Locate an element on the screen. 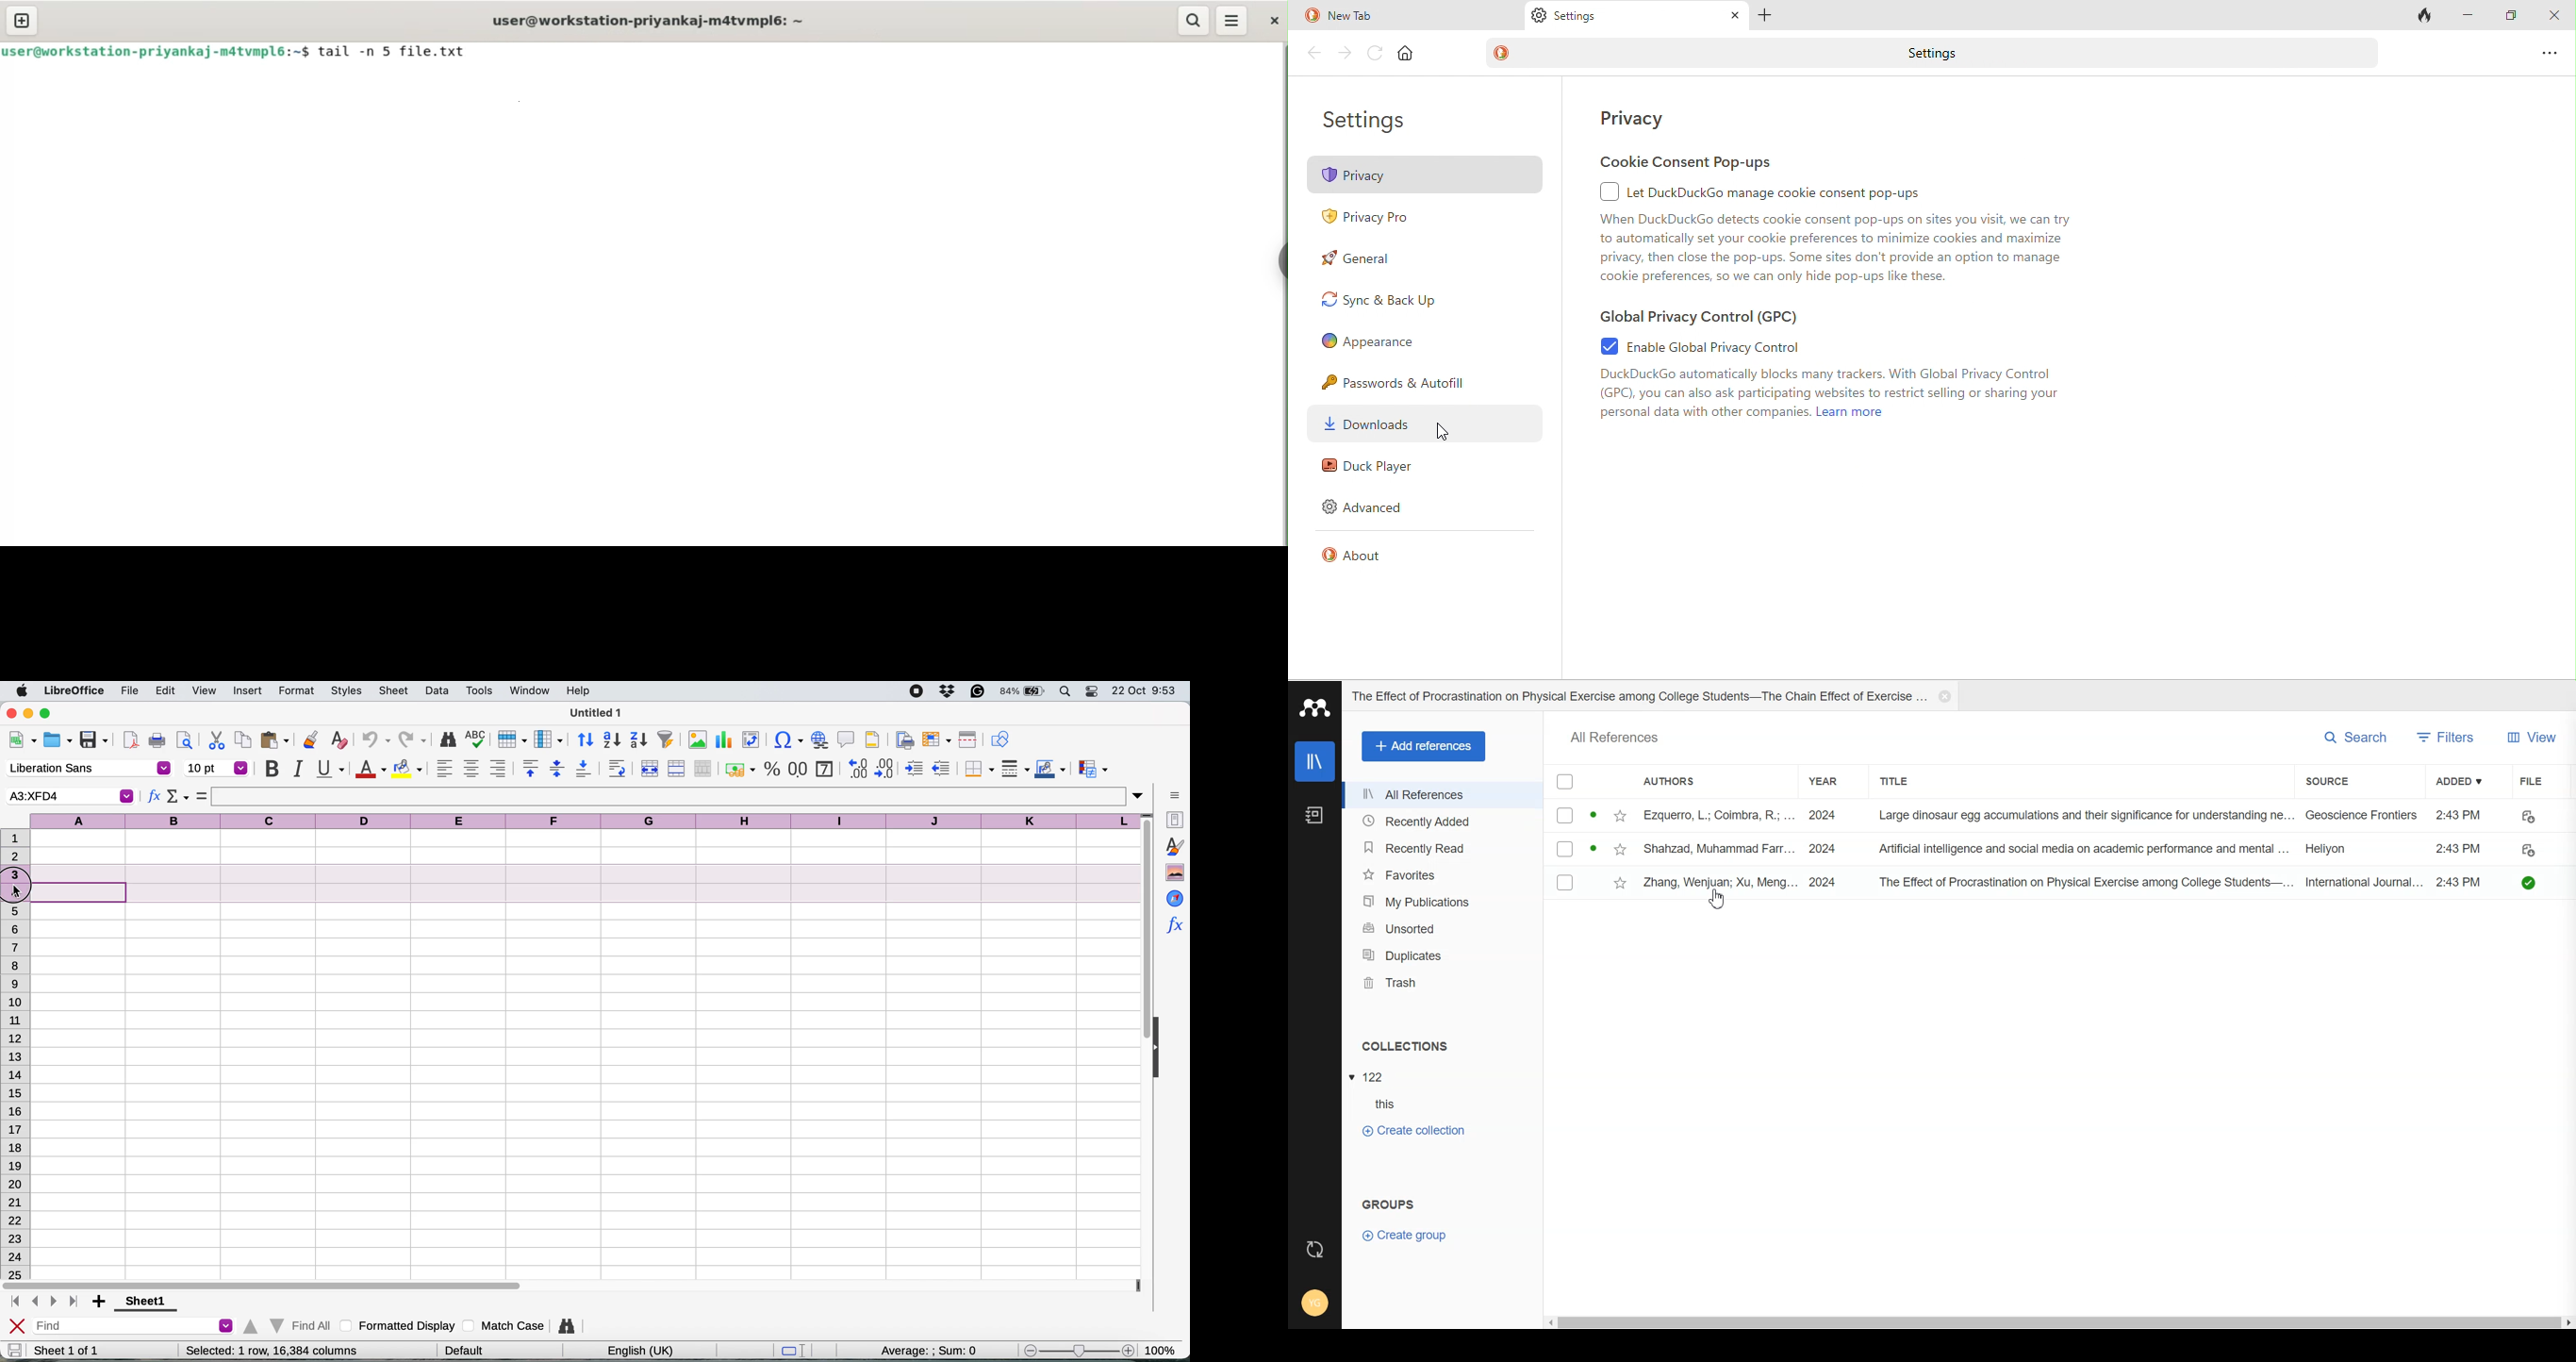 The height and width of the screenshot is (1372, 2576). Search is located at coordinates (2357, 738).